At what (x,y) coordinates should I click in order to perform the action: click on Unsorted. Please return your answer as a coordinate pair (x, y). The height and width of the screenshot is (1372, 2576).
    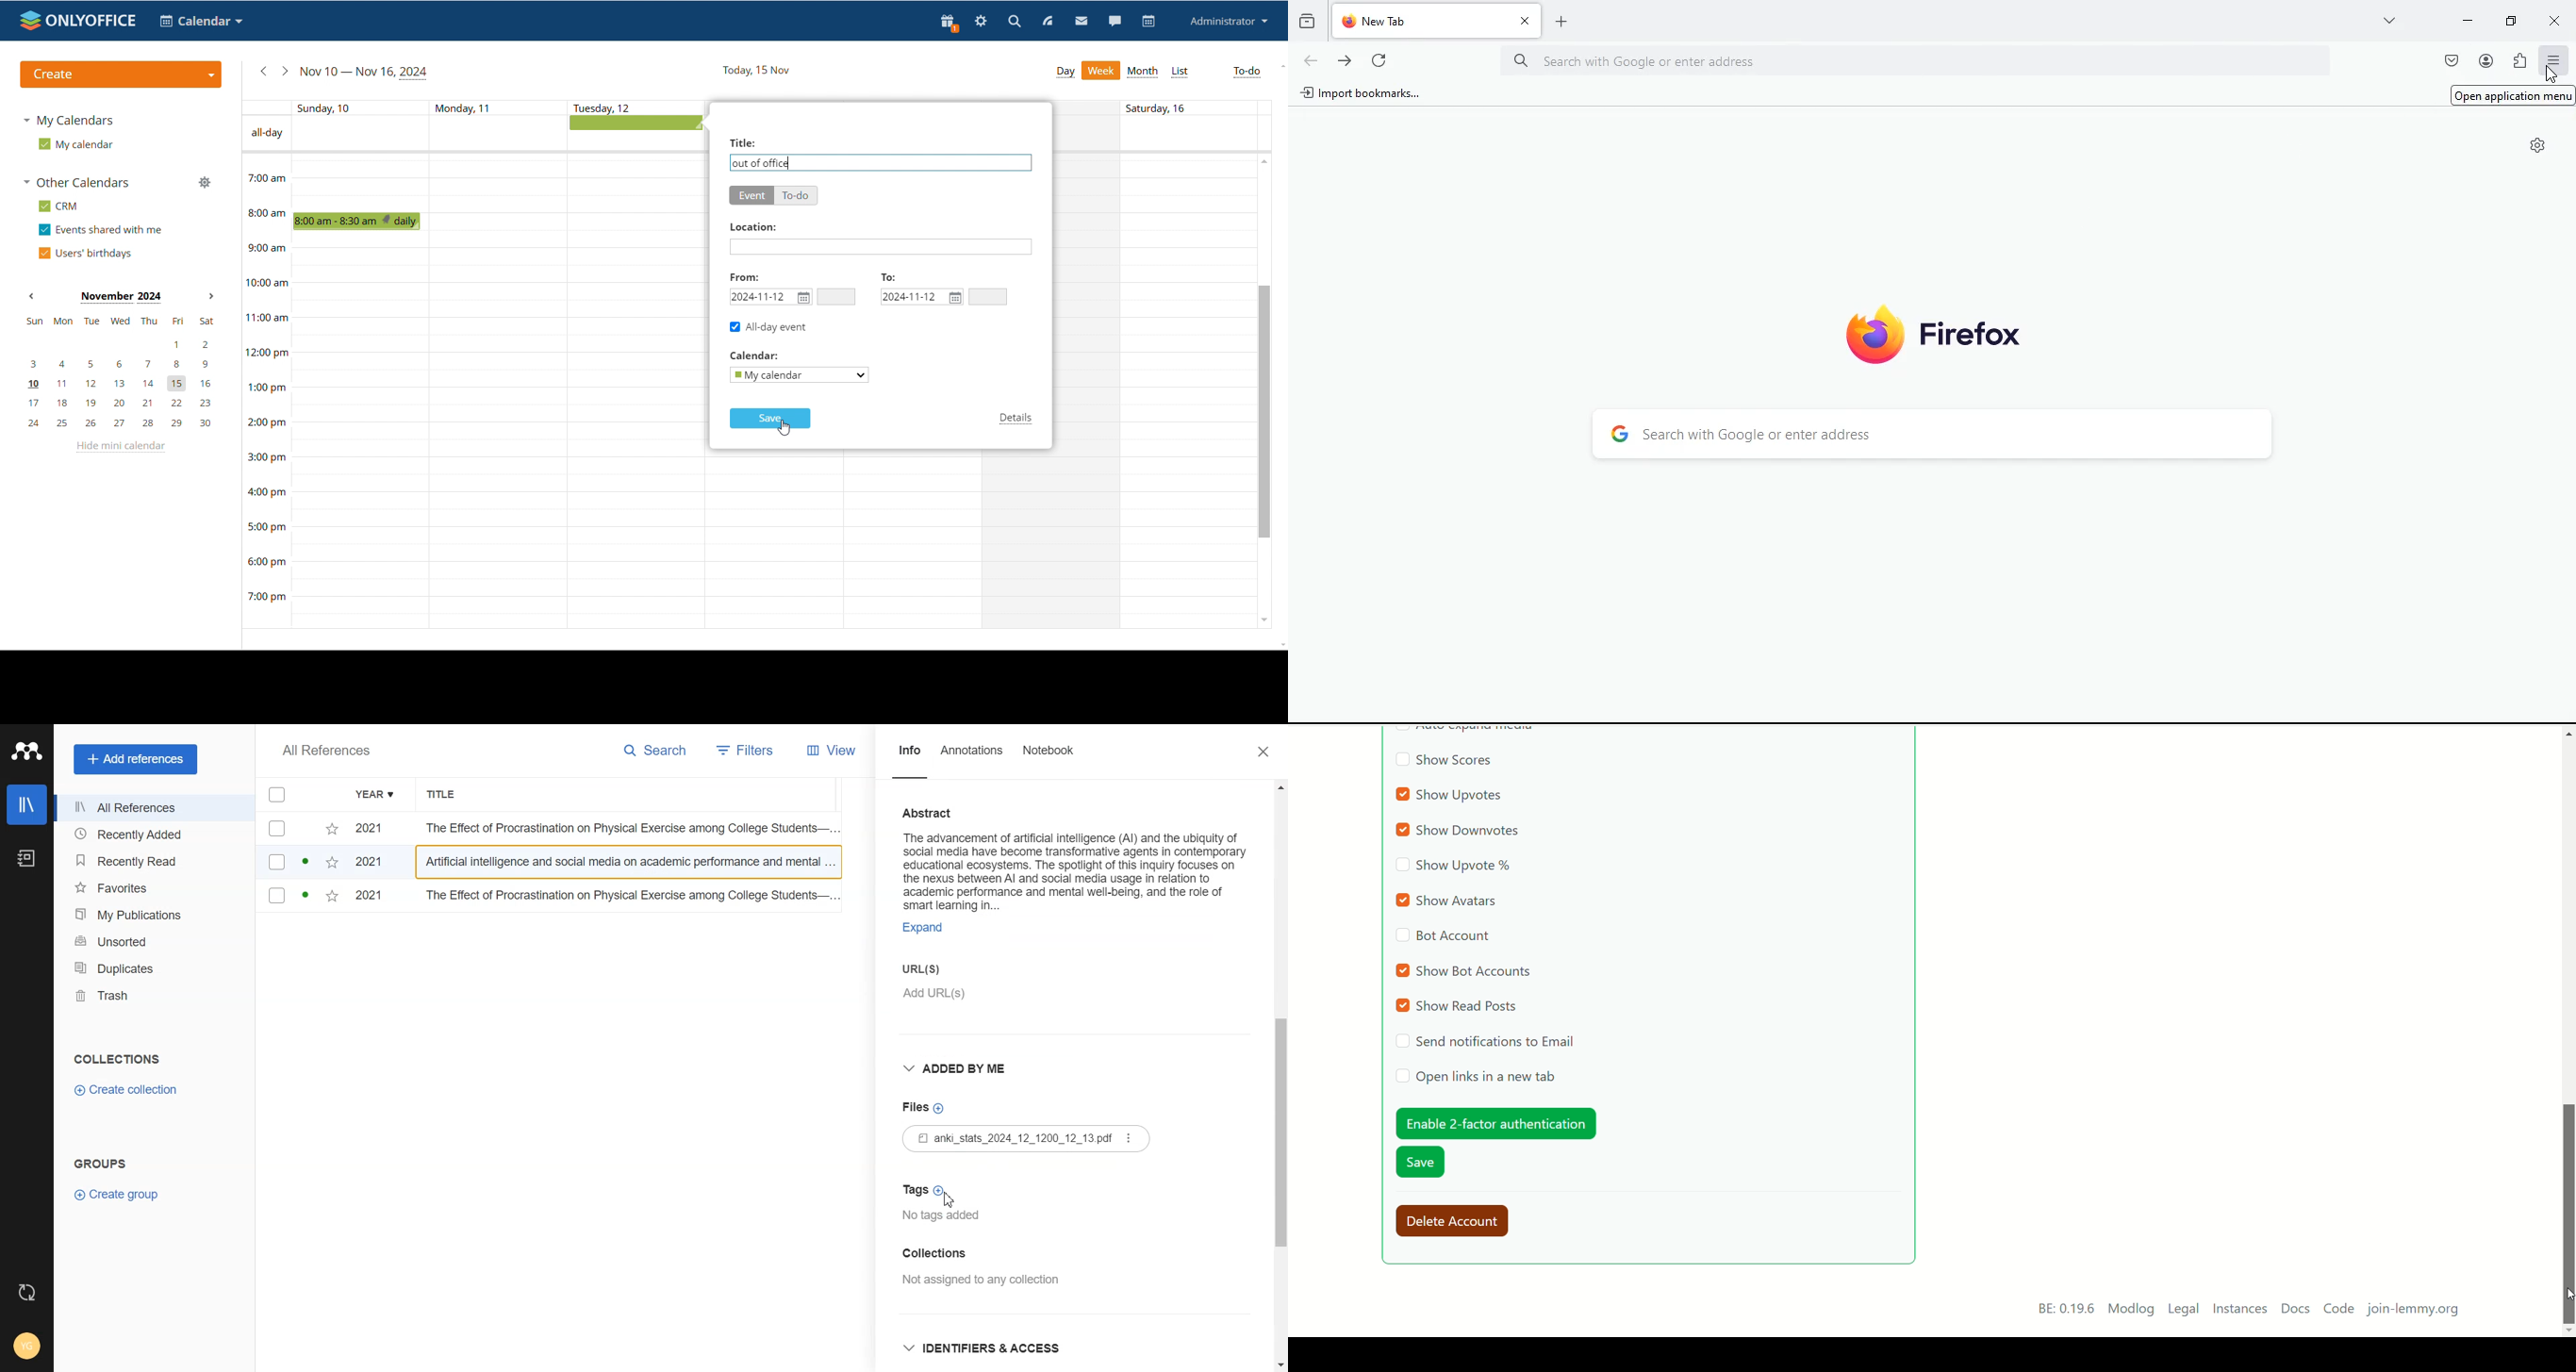
    Looking at the image, I should click on (153, 940).